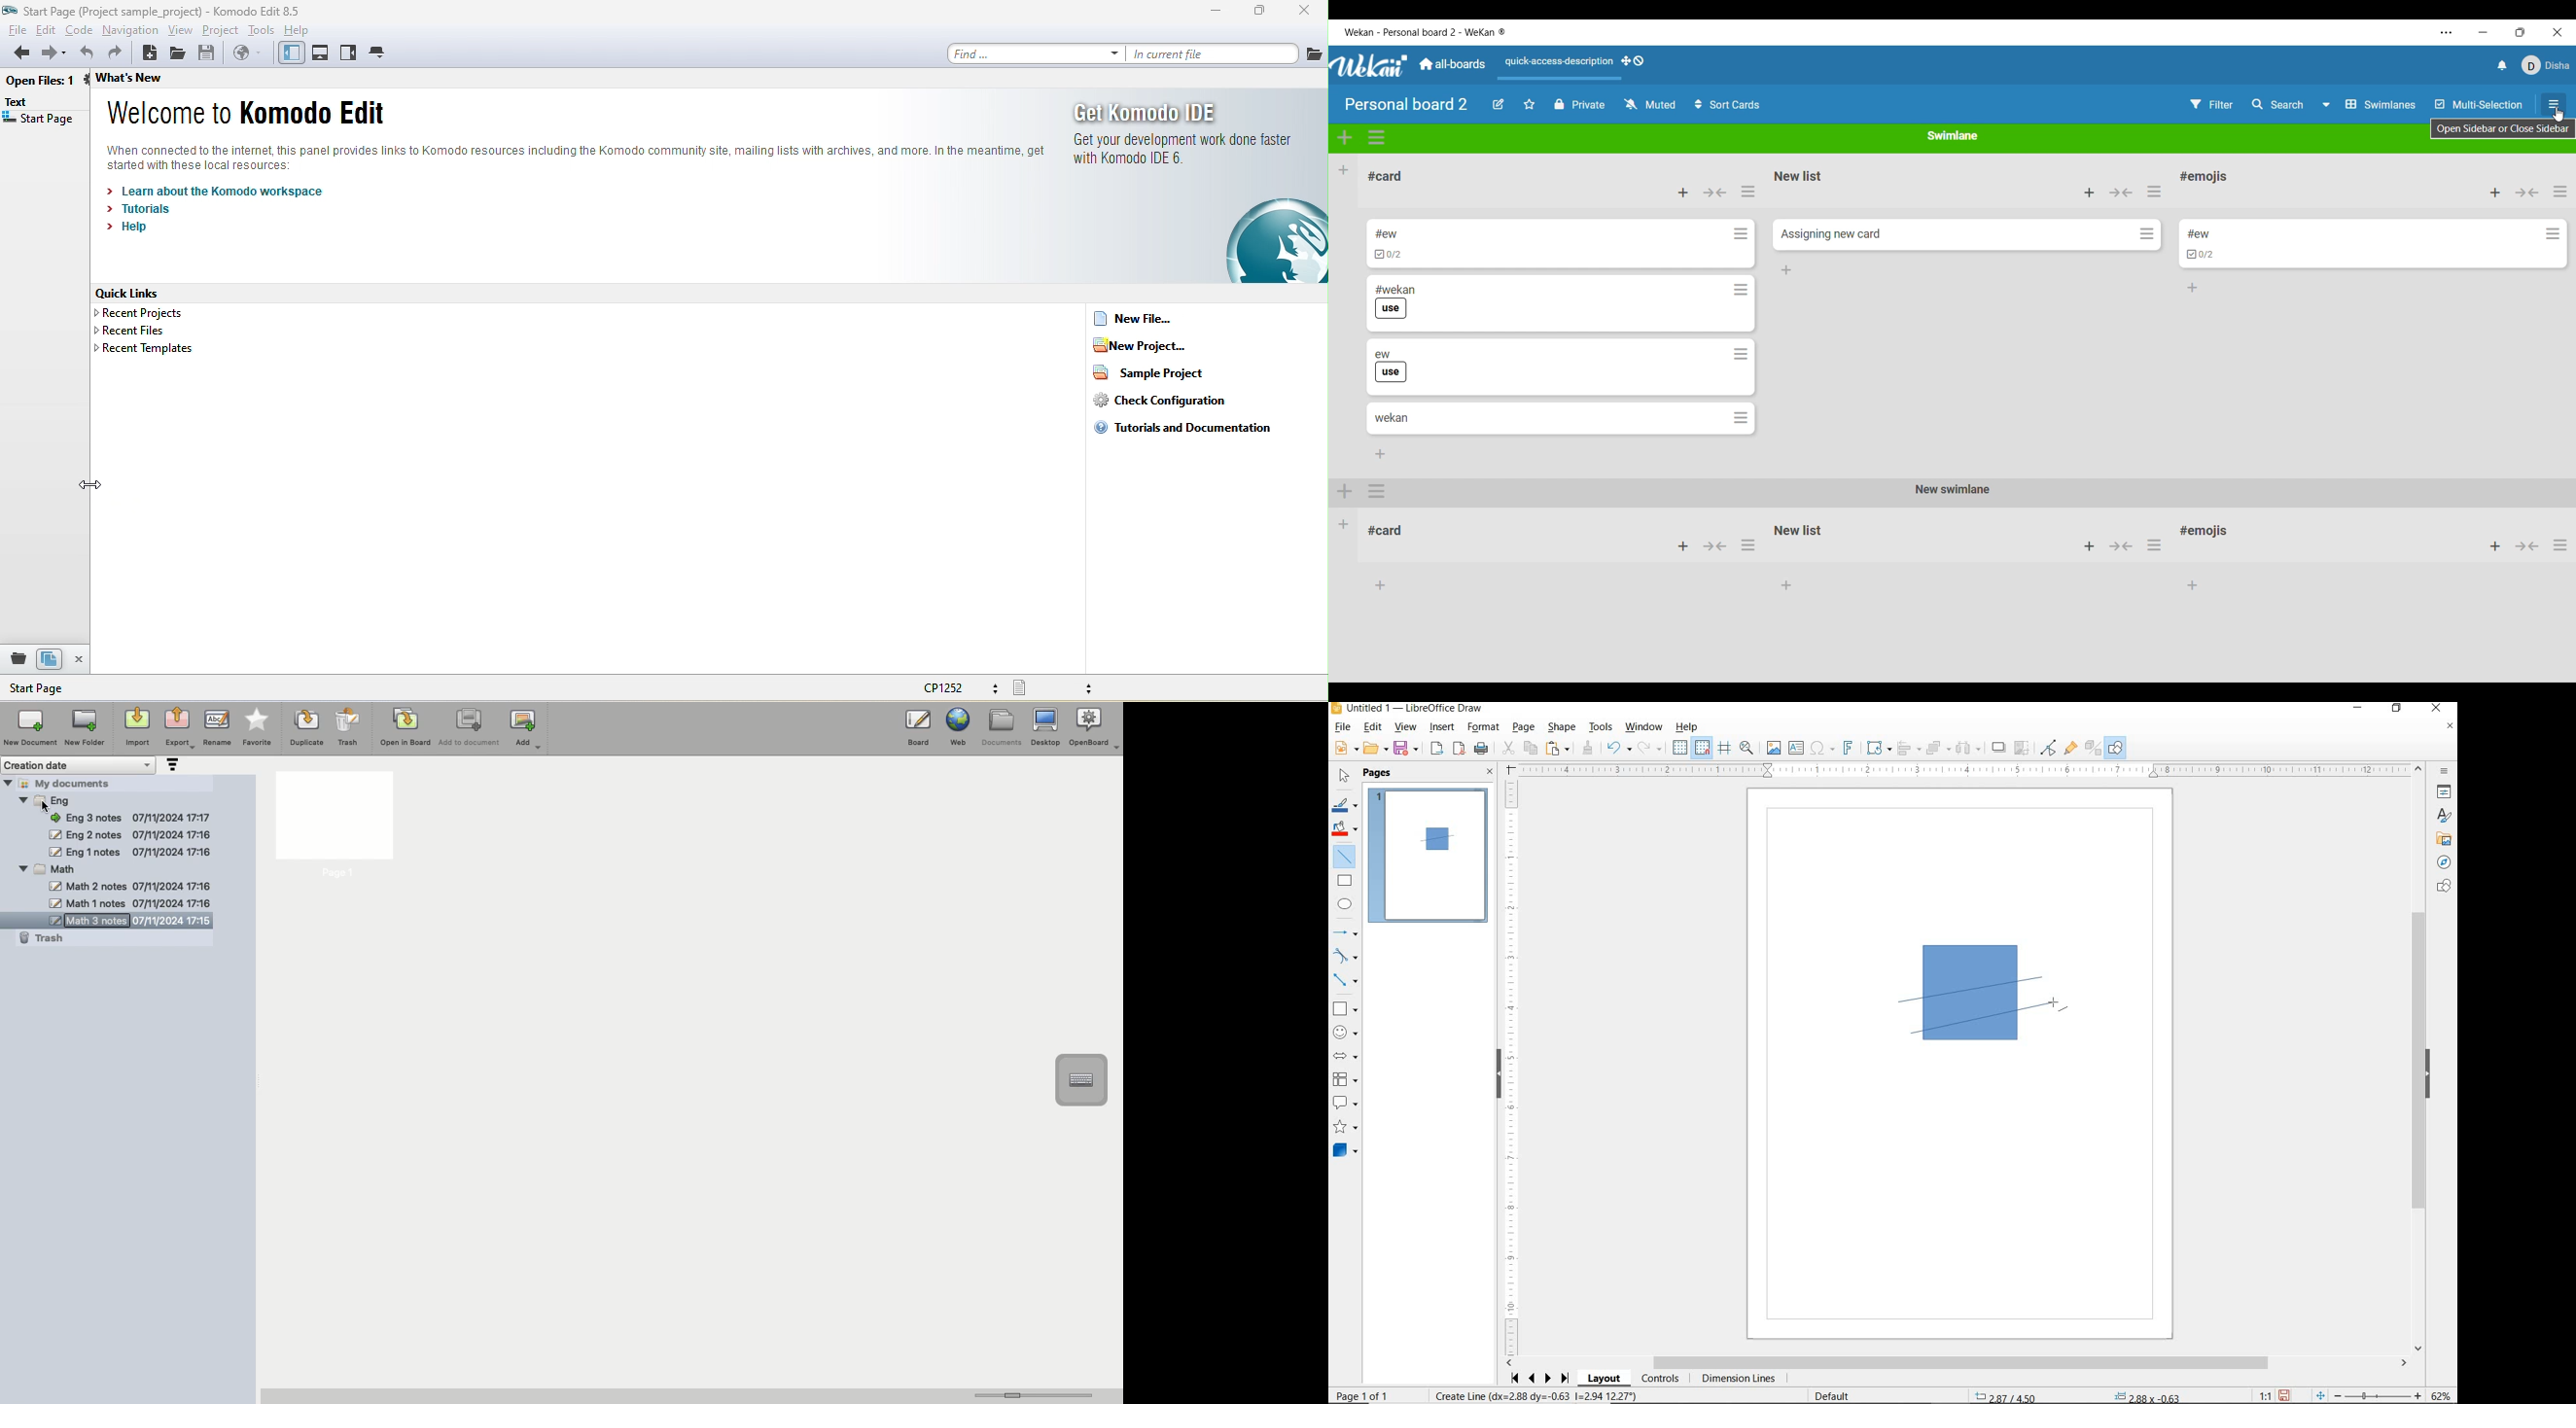  I want to click on OpenBoard, so click(1096, 727).